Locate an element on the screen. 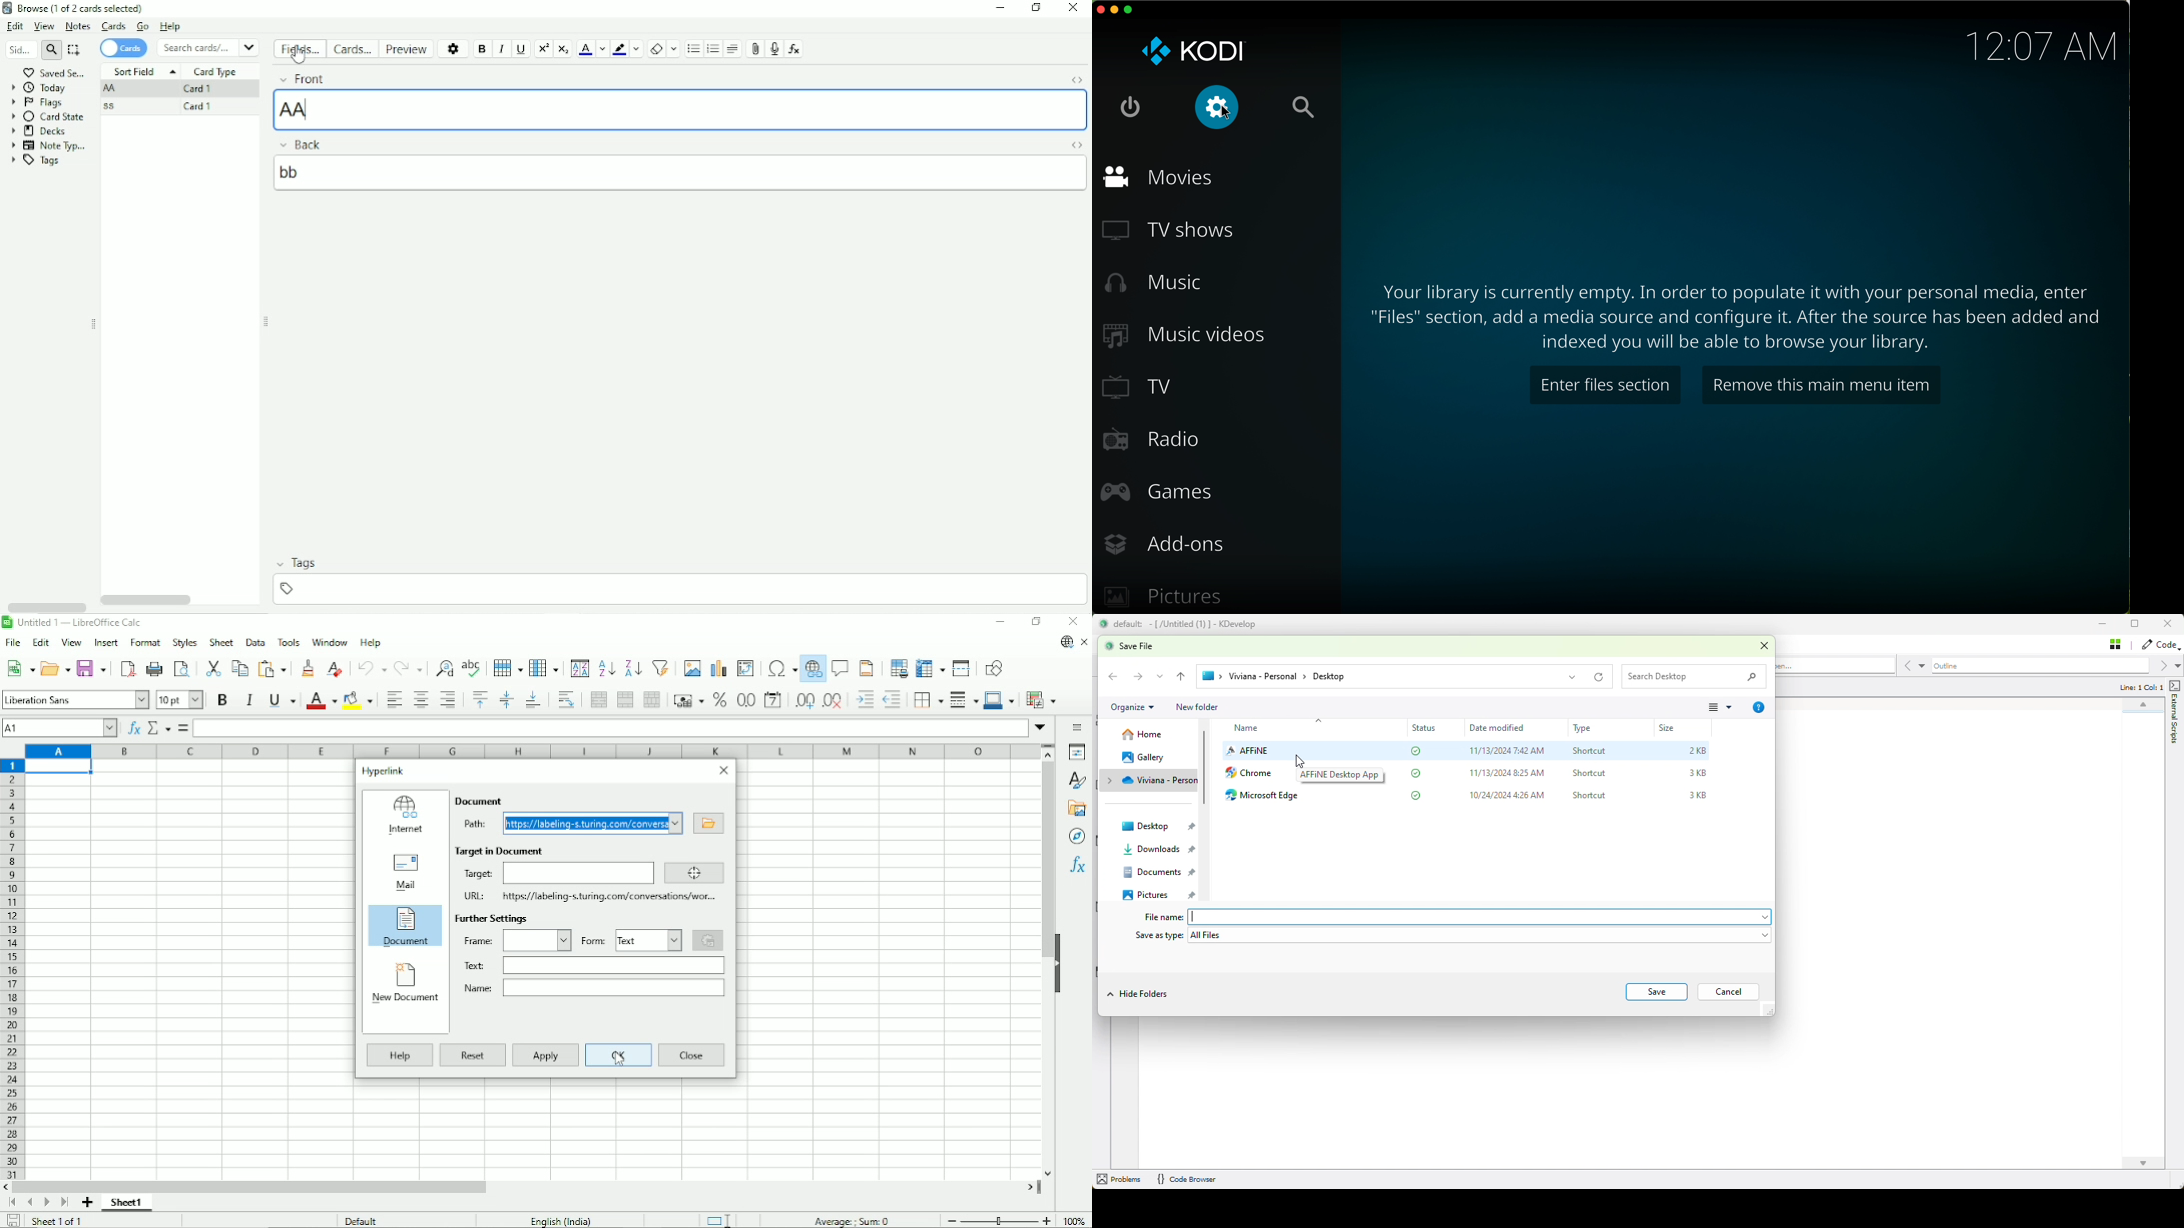 The image size is (2184, 1232). Hide is located at coordinates (1061, 961).